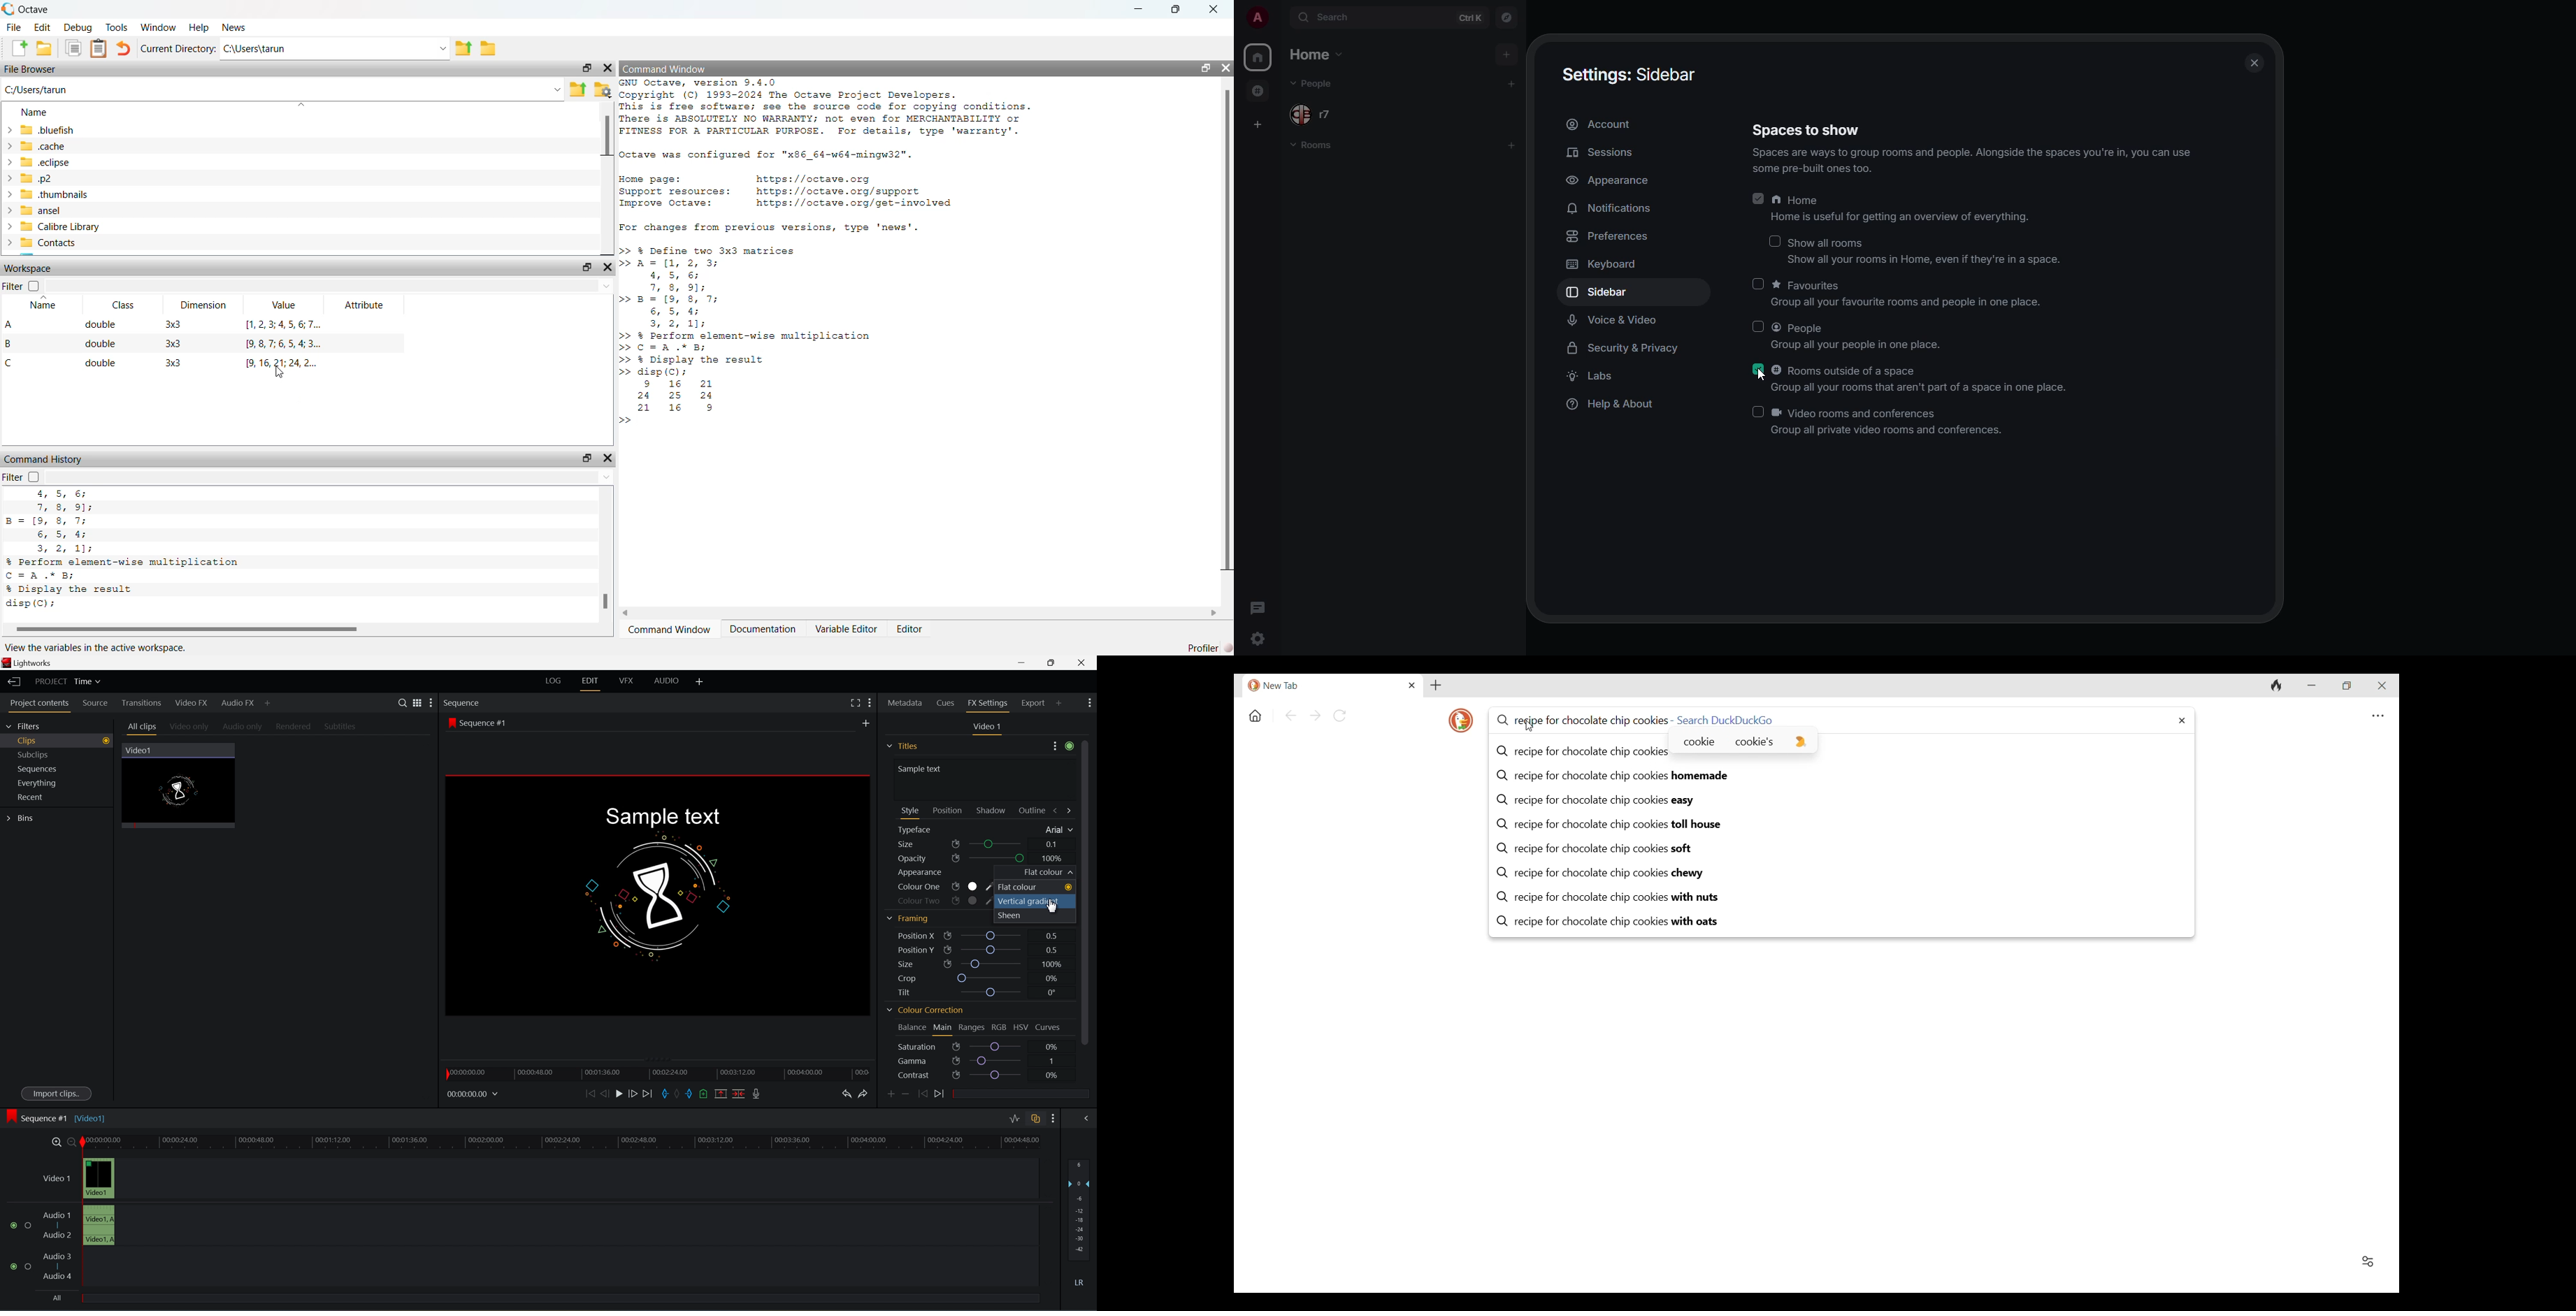  What do you see at coordinates (1843, 825) in the screenshot?
I see `Q recipe for chocolate chip cookies toll house` at bounding box center [1843, 825].